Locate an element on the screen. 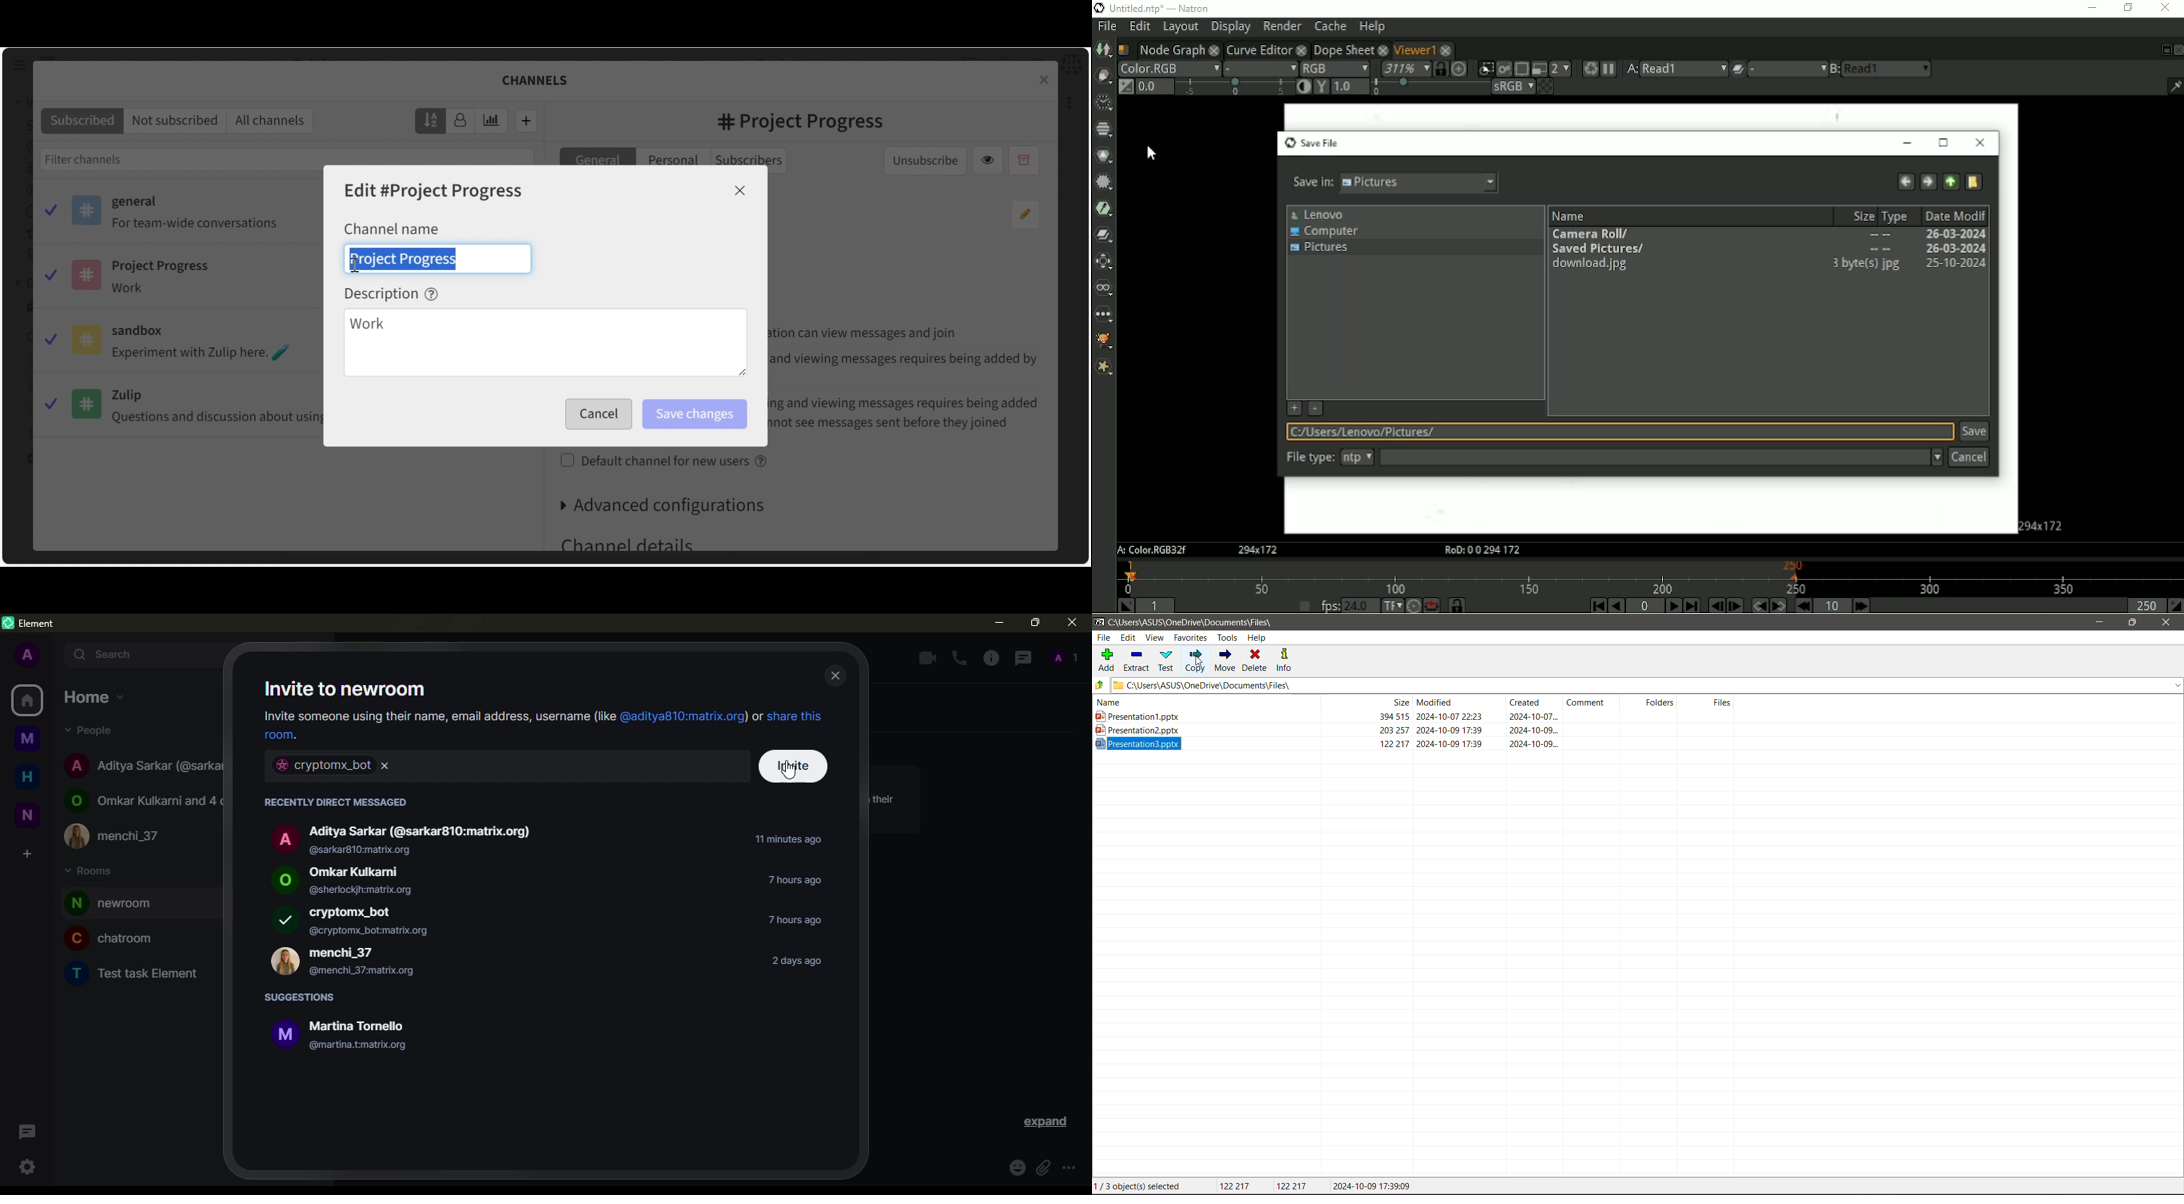  cryptomx_bot is located at coordinates (345, 913).